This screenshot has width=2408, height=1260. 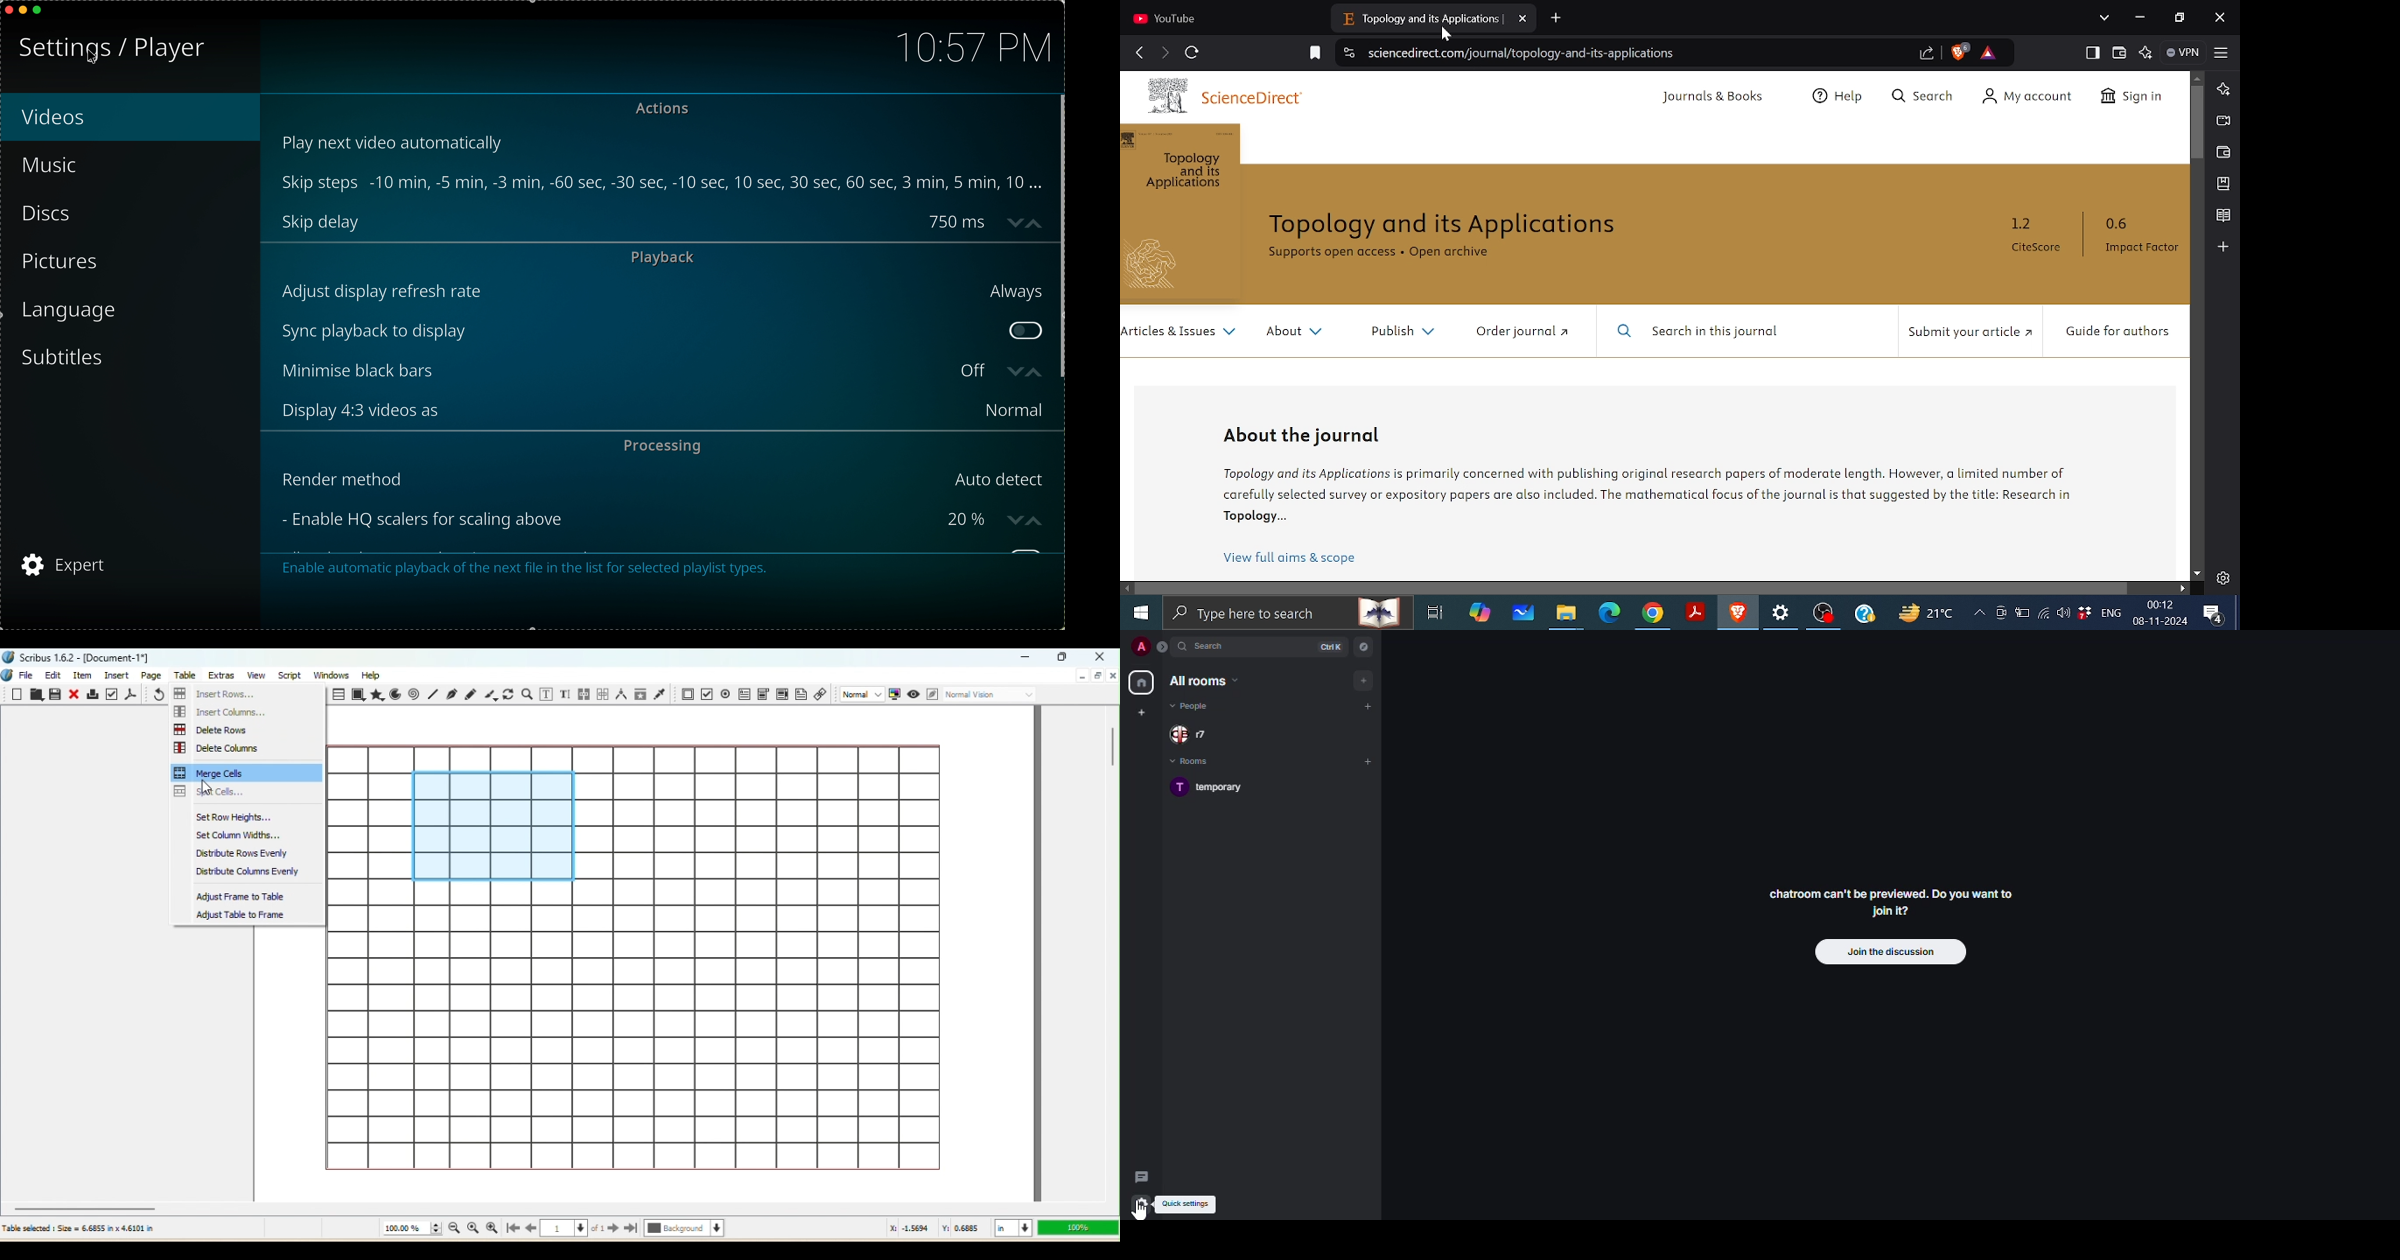 What do you see at coordinates (1188, 762) in the screenshot?
I see `rooms` at bounding box center [1188, 762].